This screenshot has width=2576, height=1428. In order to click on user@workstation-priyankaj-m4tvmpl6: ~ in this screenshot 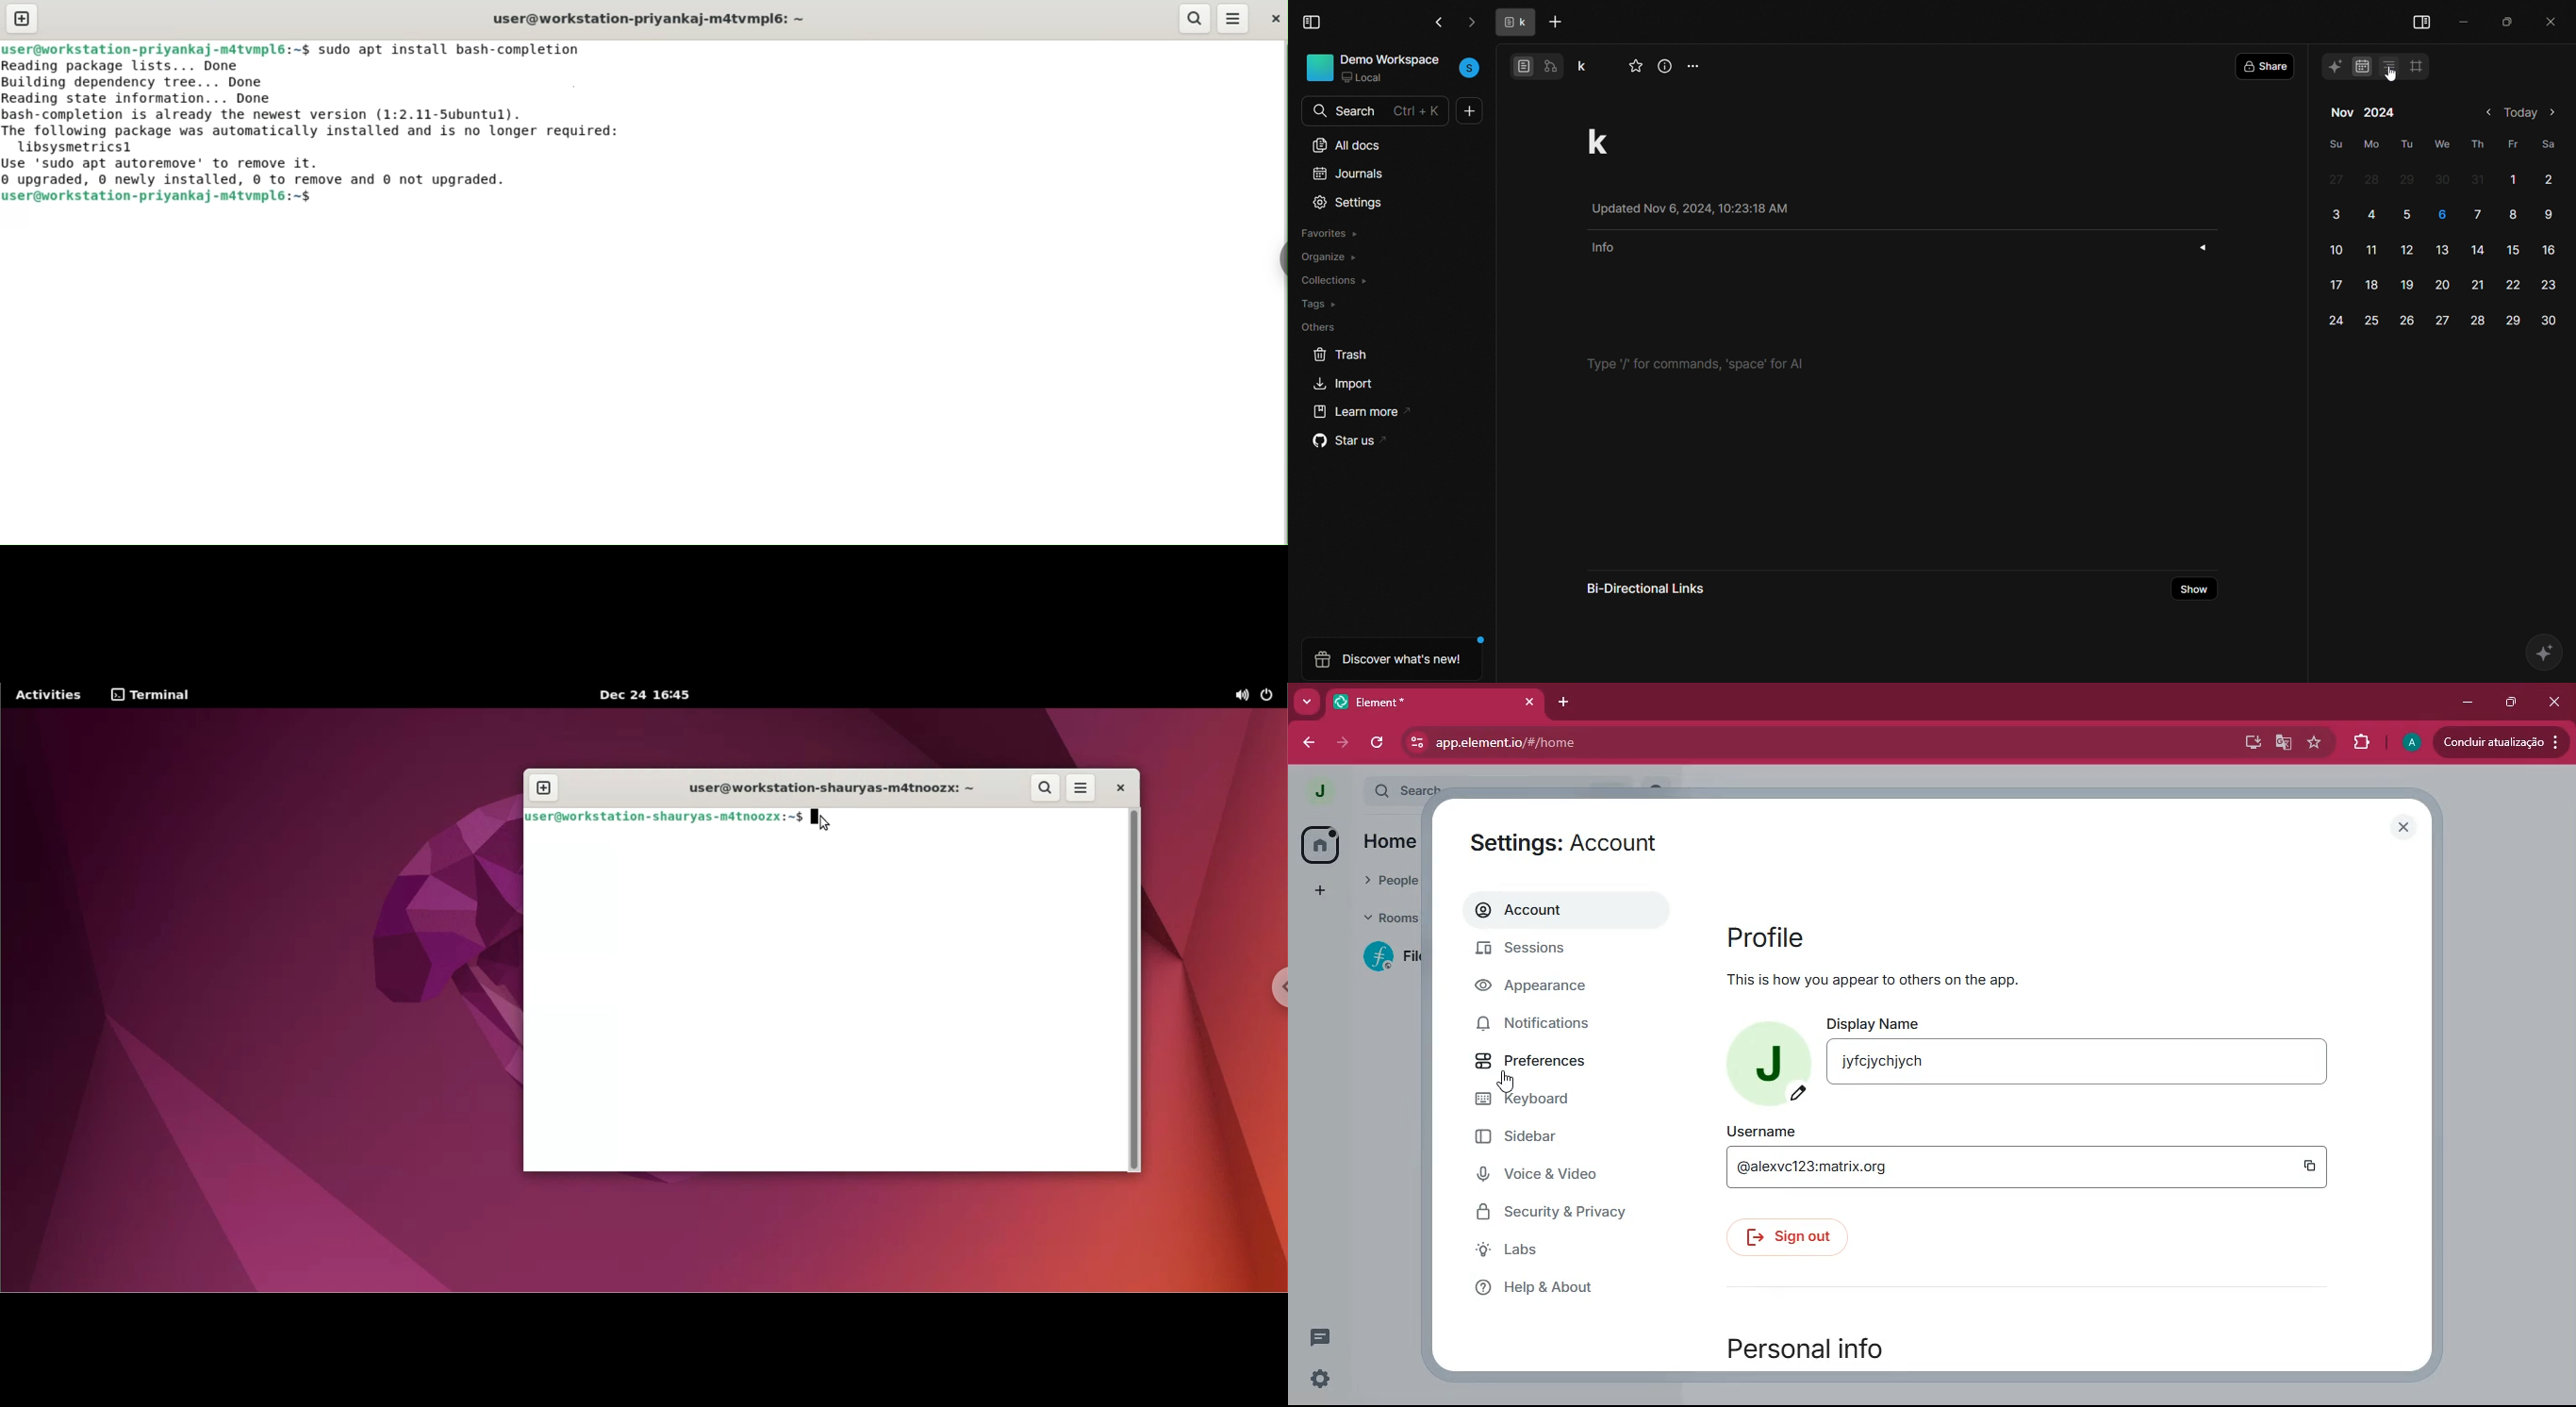, I will do `click(676, 22)`.